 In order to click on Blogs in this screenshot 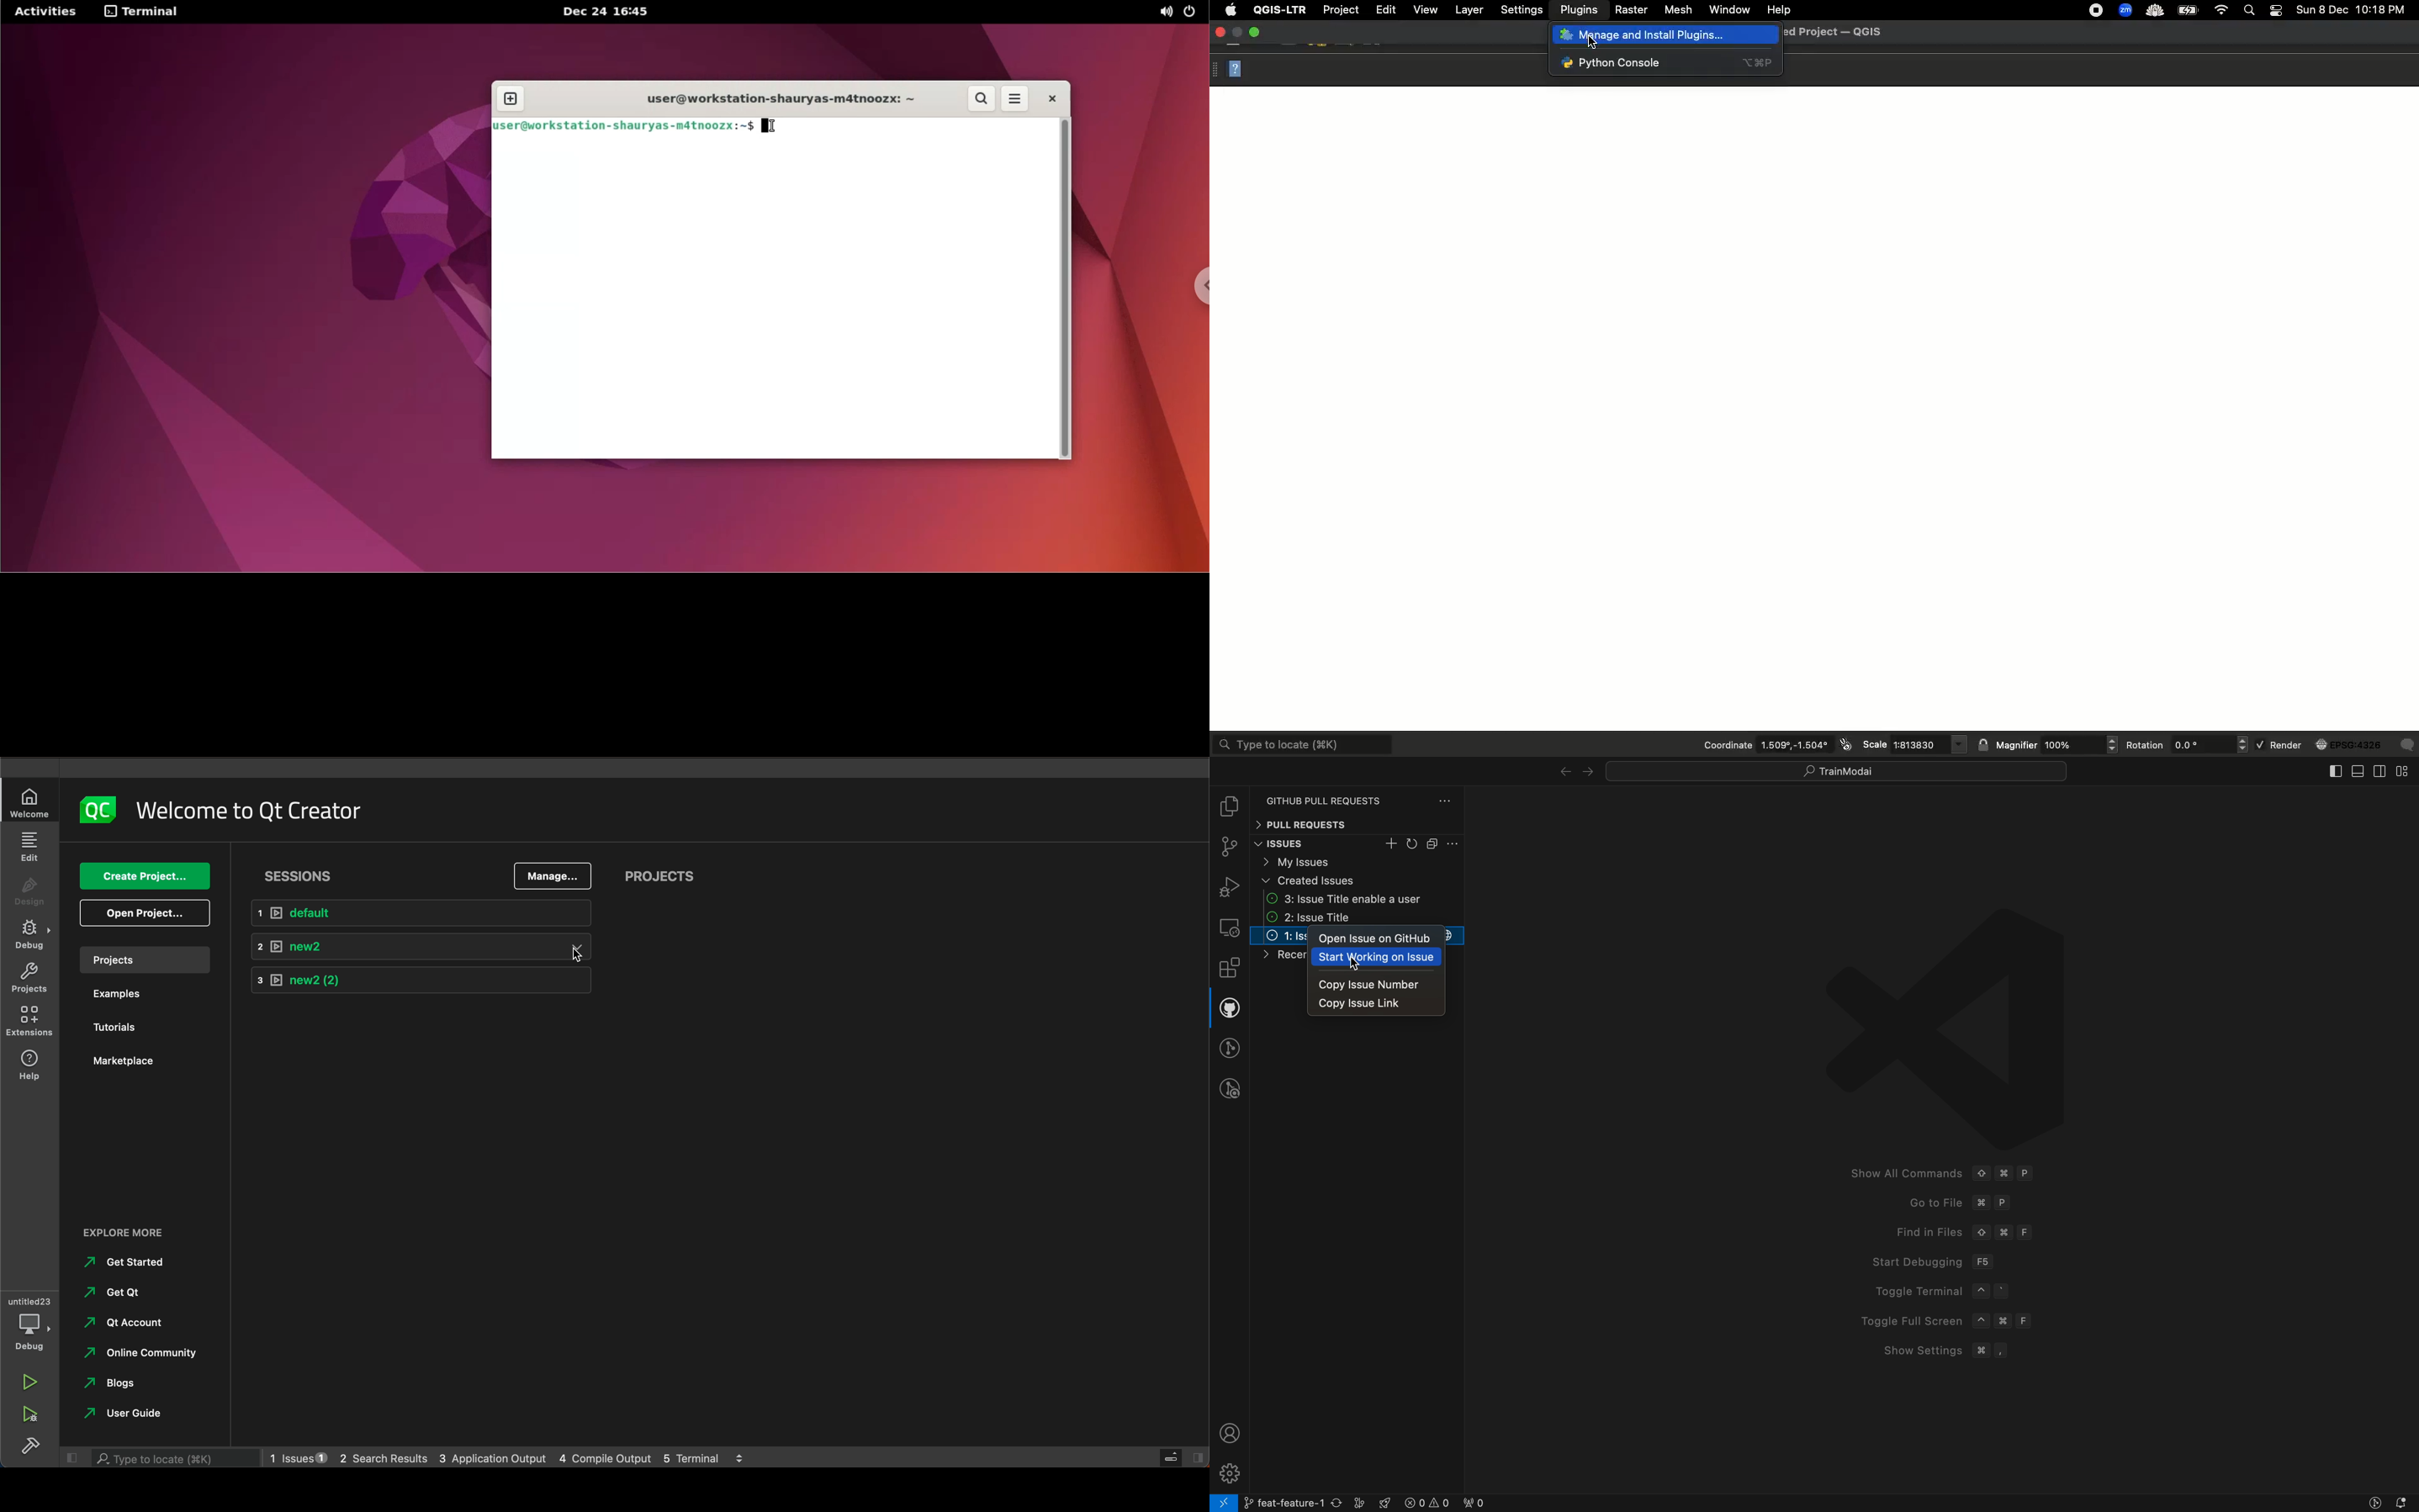, I will do `click(115, 1386)`.